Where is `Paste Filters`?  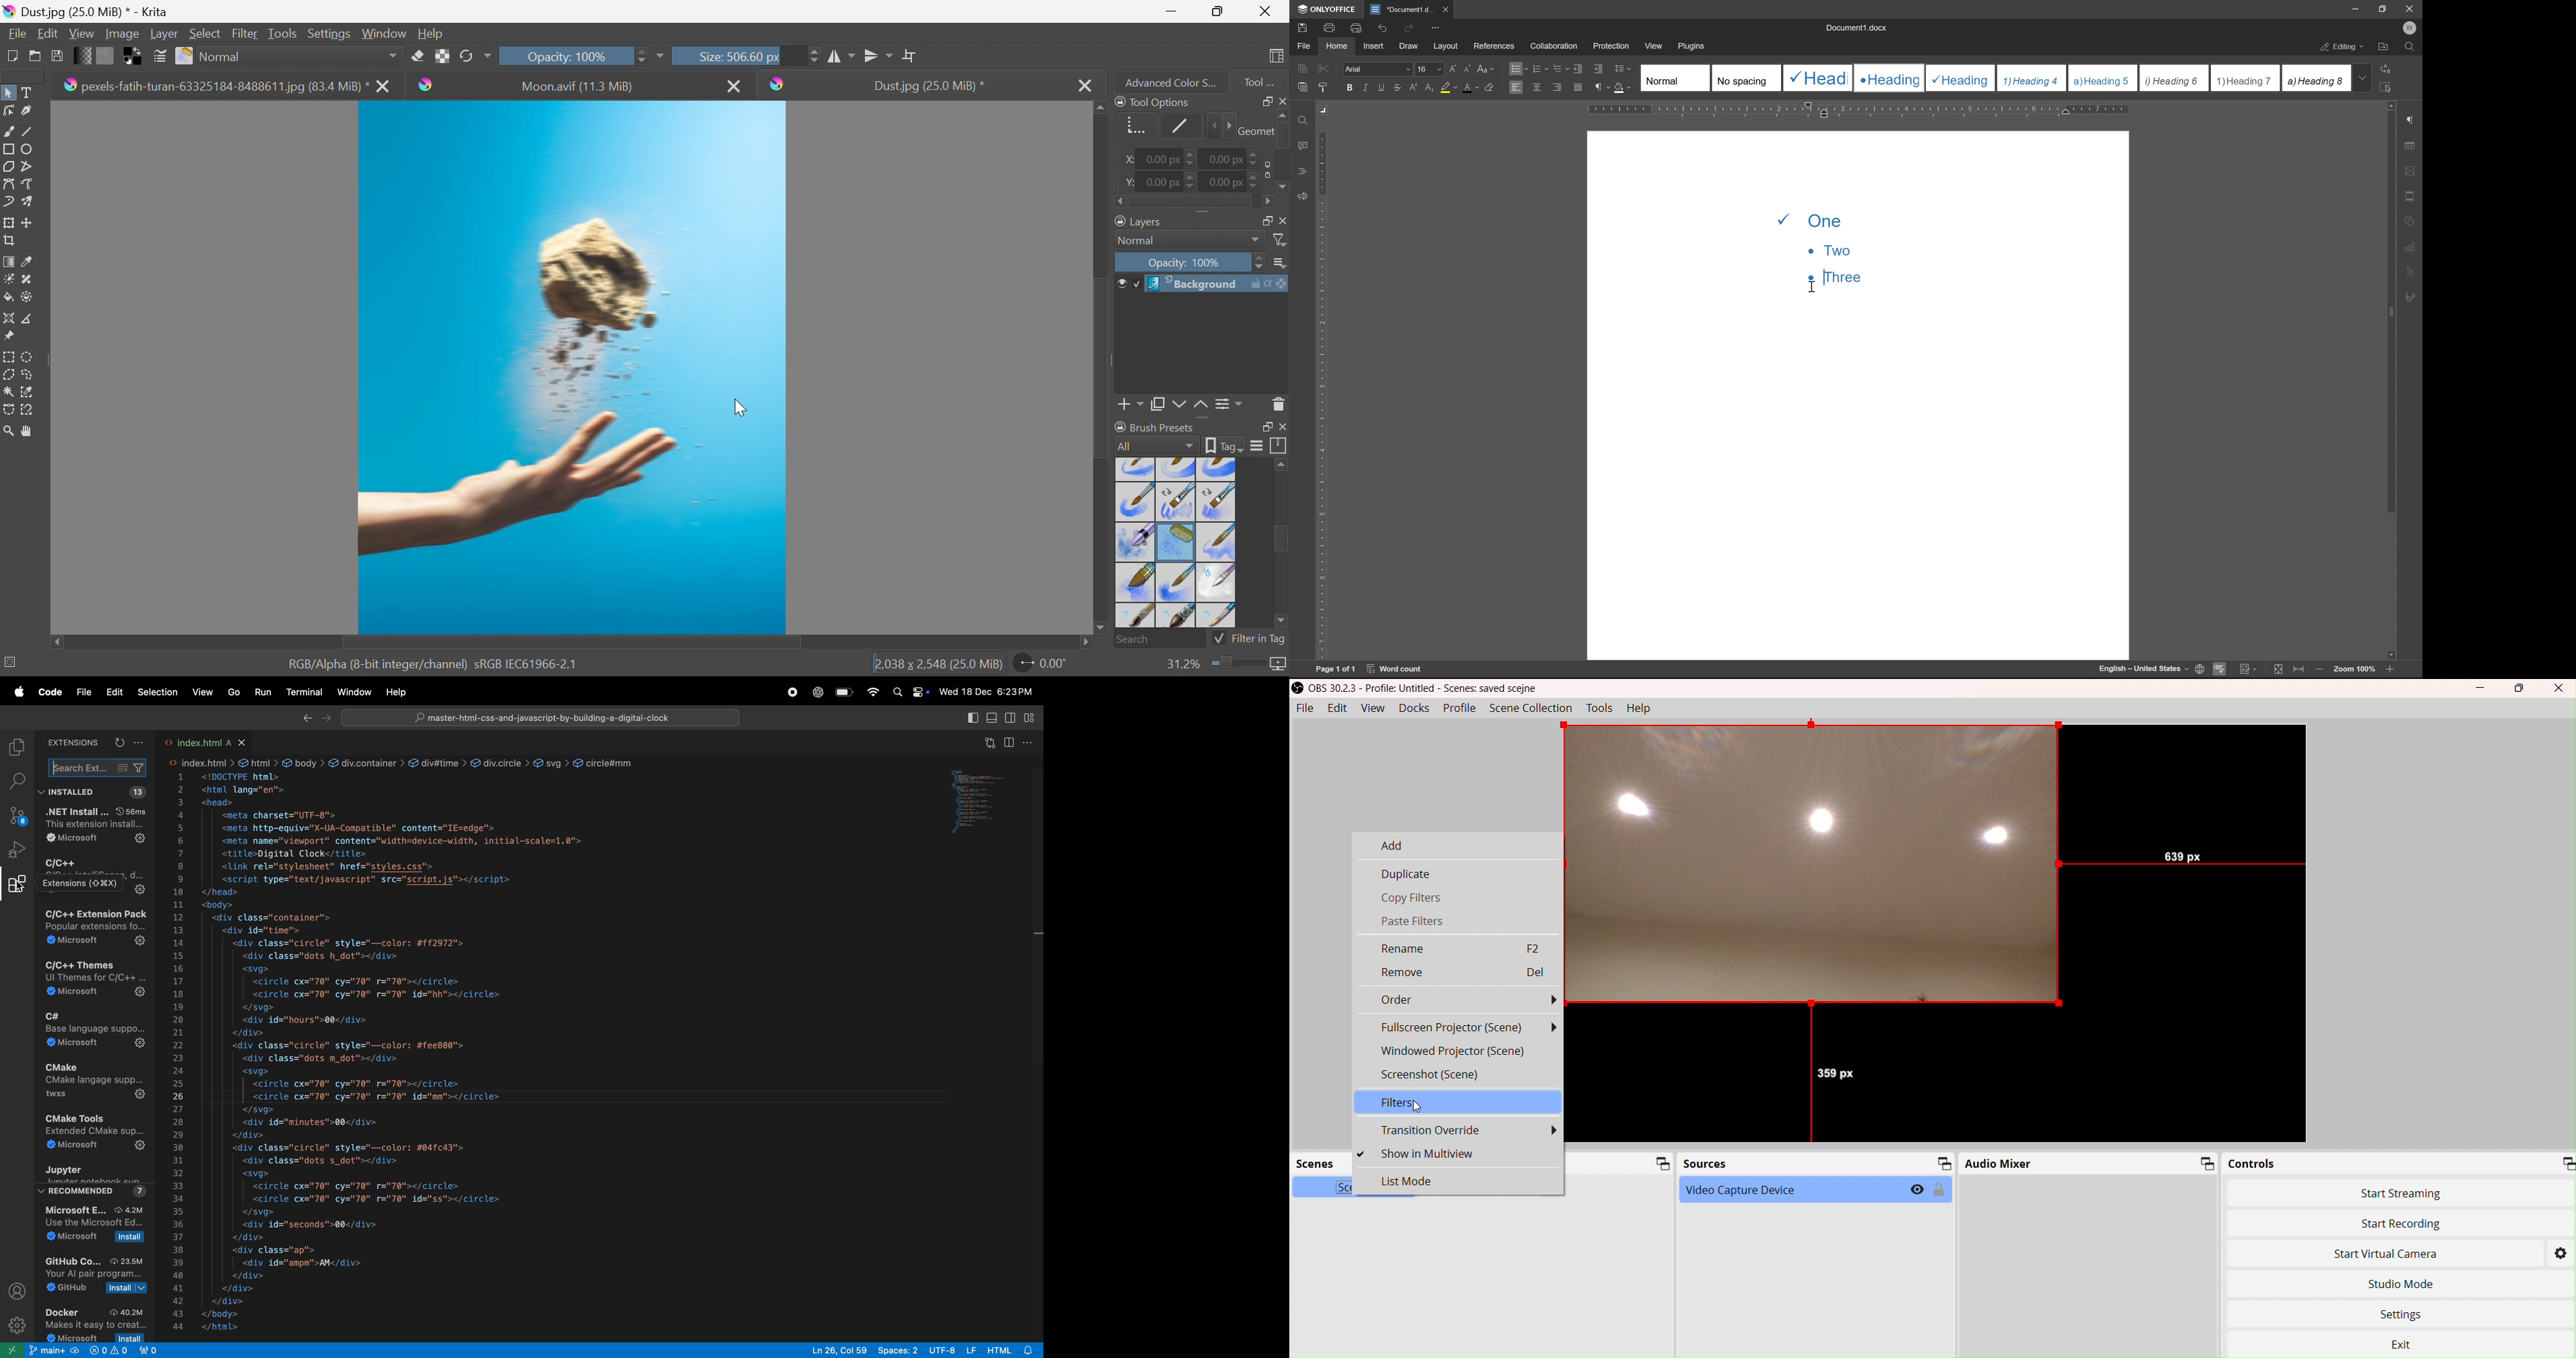
Paste Filters is located at coordinates (1406, 920).